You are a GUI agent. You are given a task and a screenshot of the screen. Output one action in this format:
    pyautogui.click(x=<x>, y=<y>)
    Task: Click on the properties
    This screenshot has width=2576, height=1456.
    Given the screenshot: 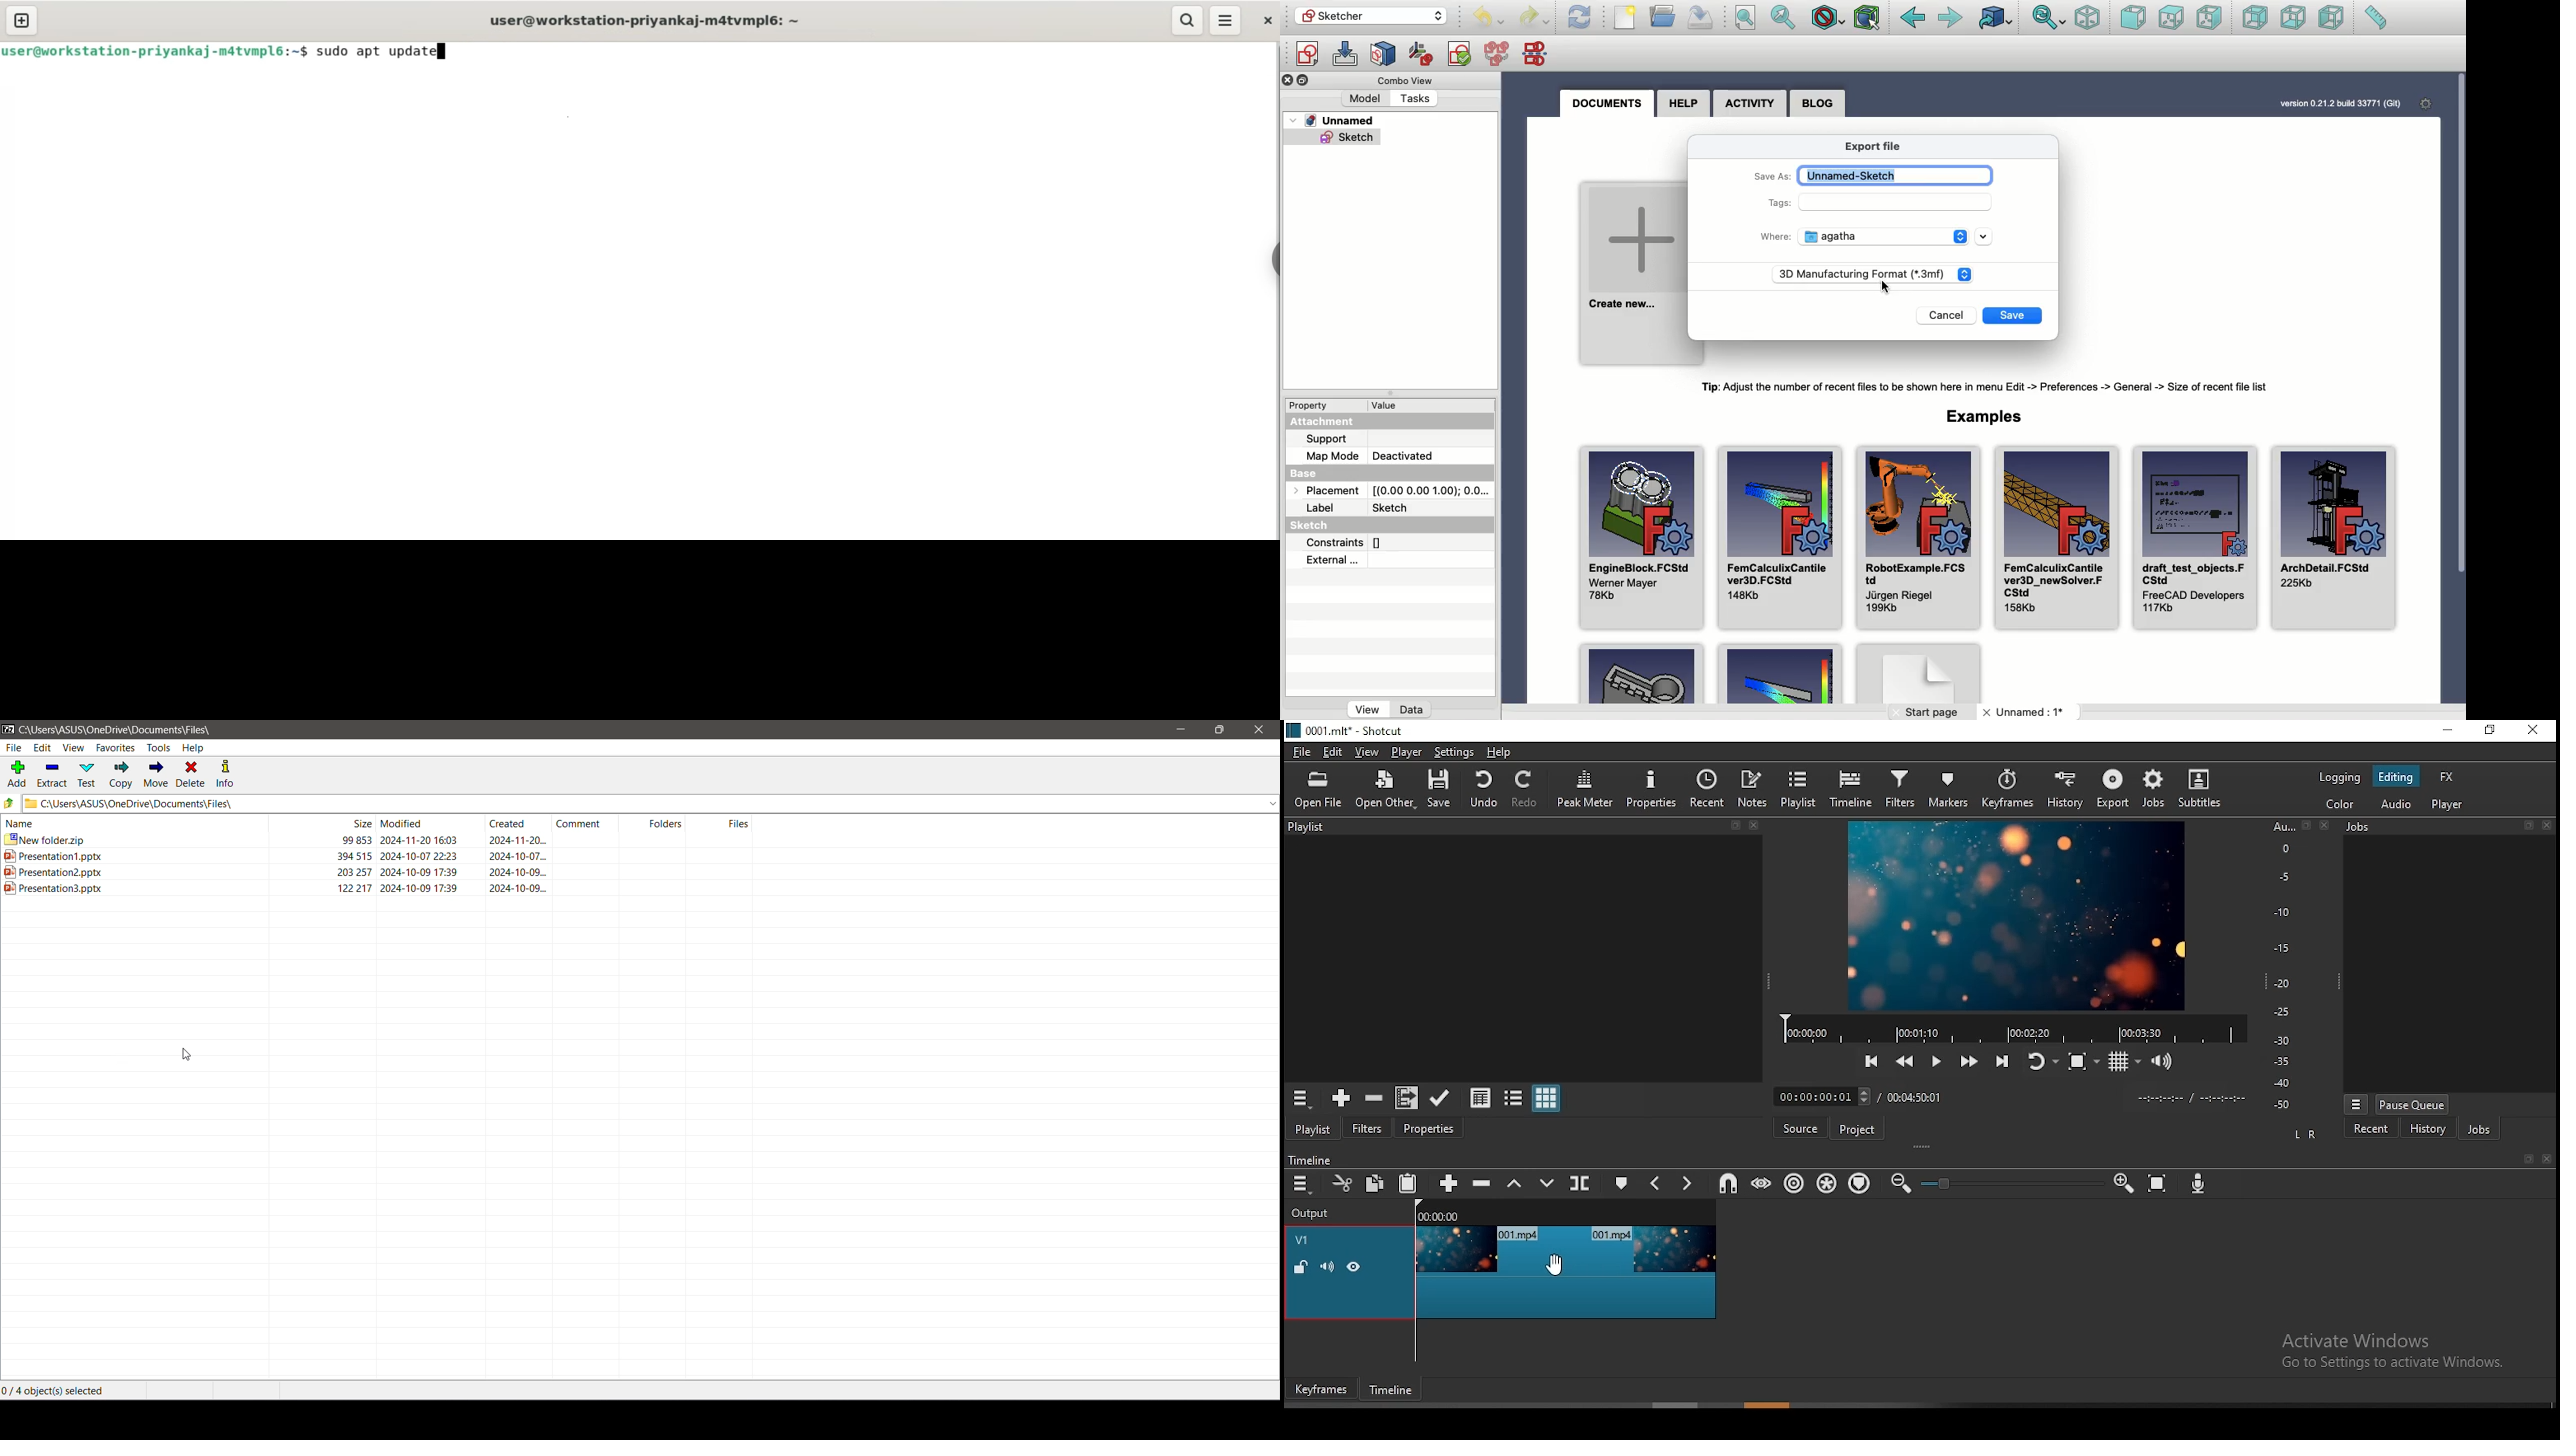 What is the action you would take?
    pyautogui.click(x=1430, y=1129)
    